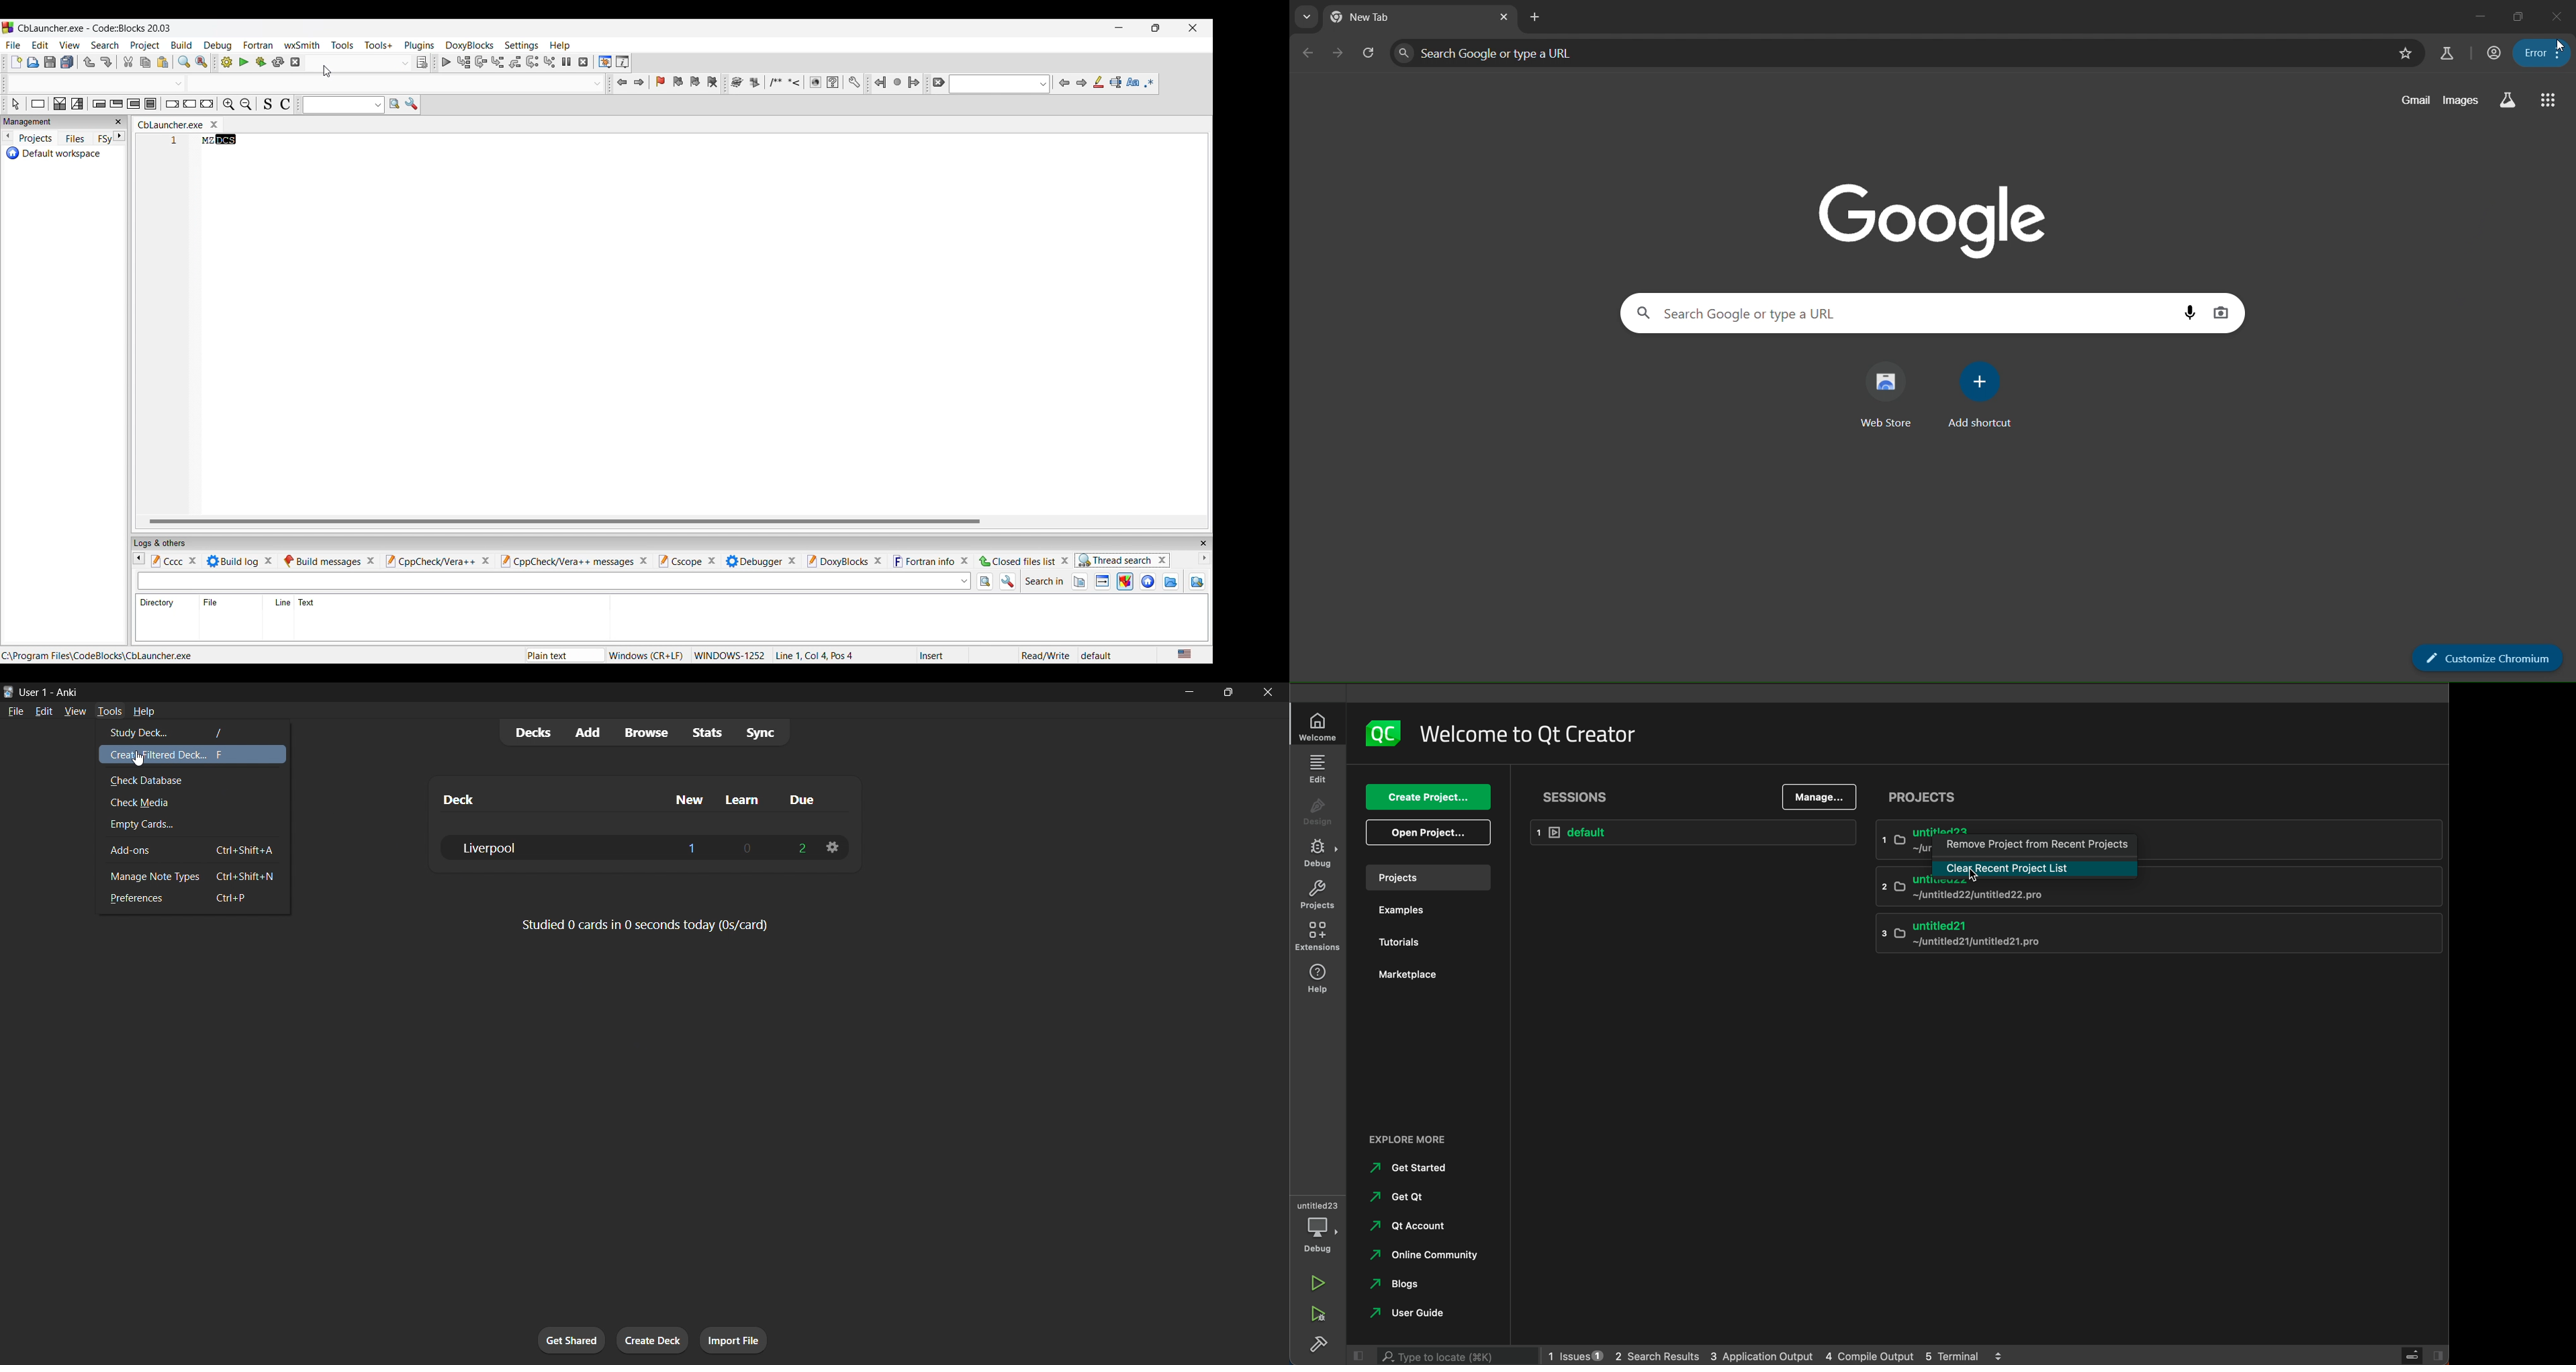  Describe the element at coordinates (2417, 1355) in the screenshot. I see `close slide bar` at that location.